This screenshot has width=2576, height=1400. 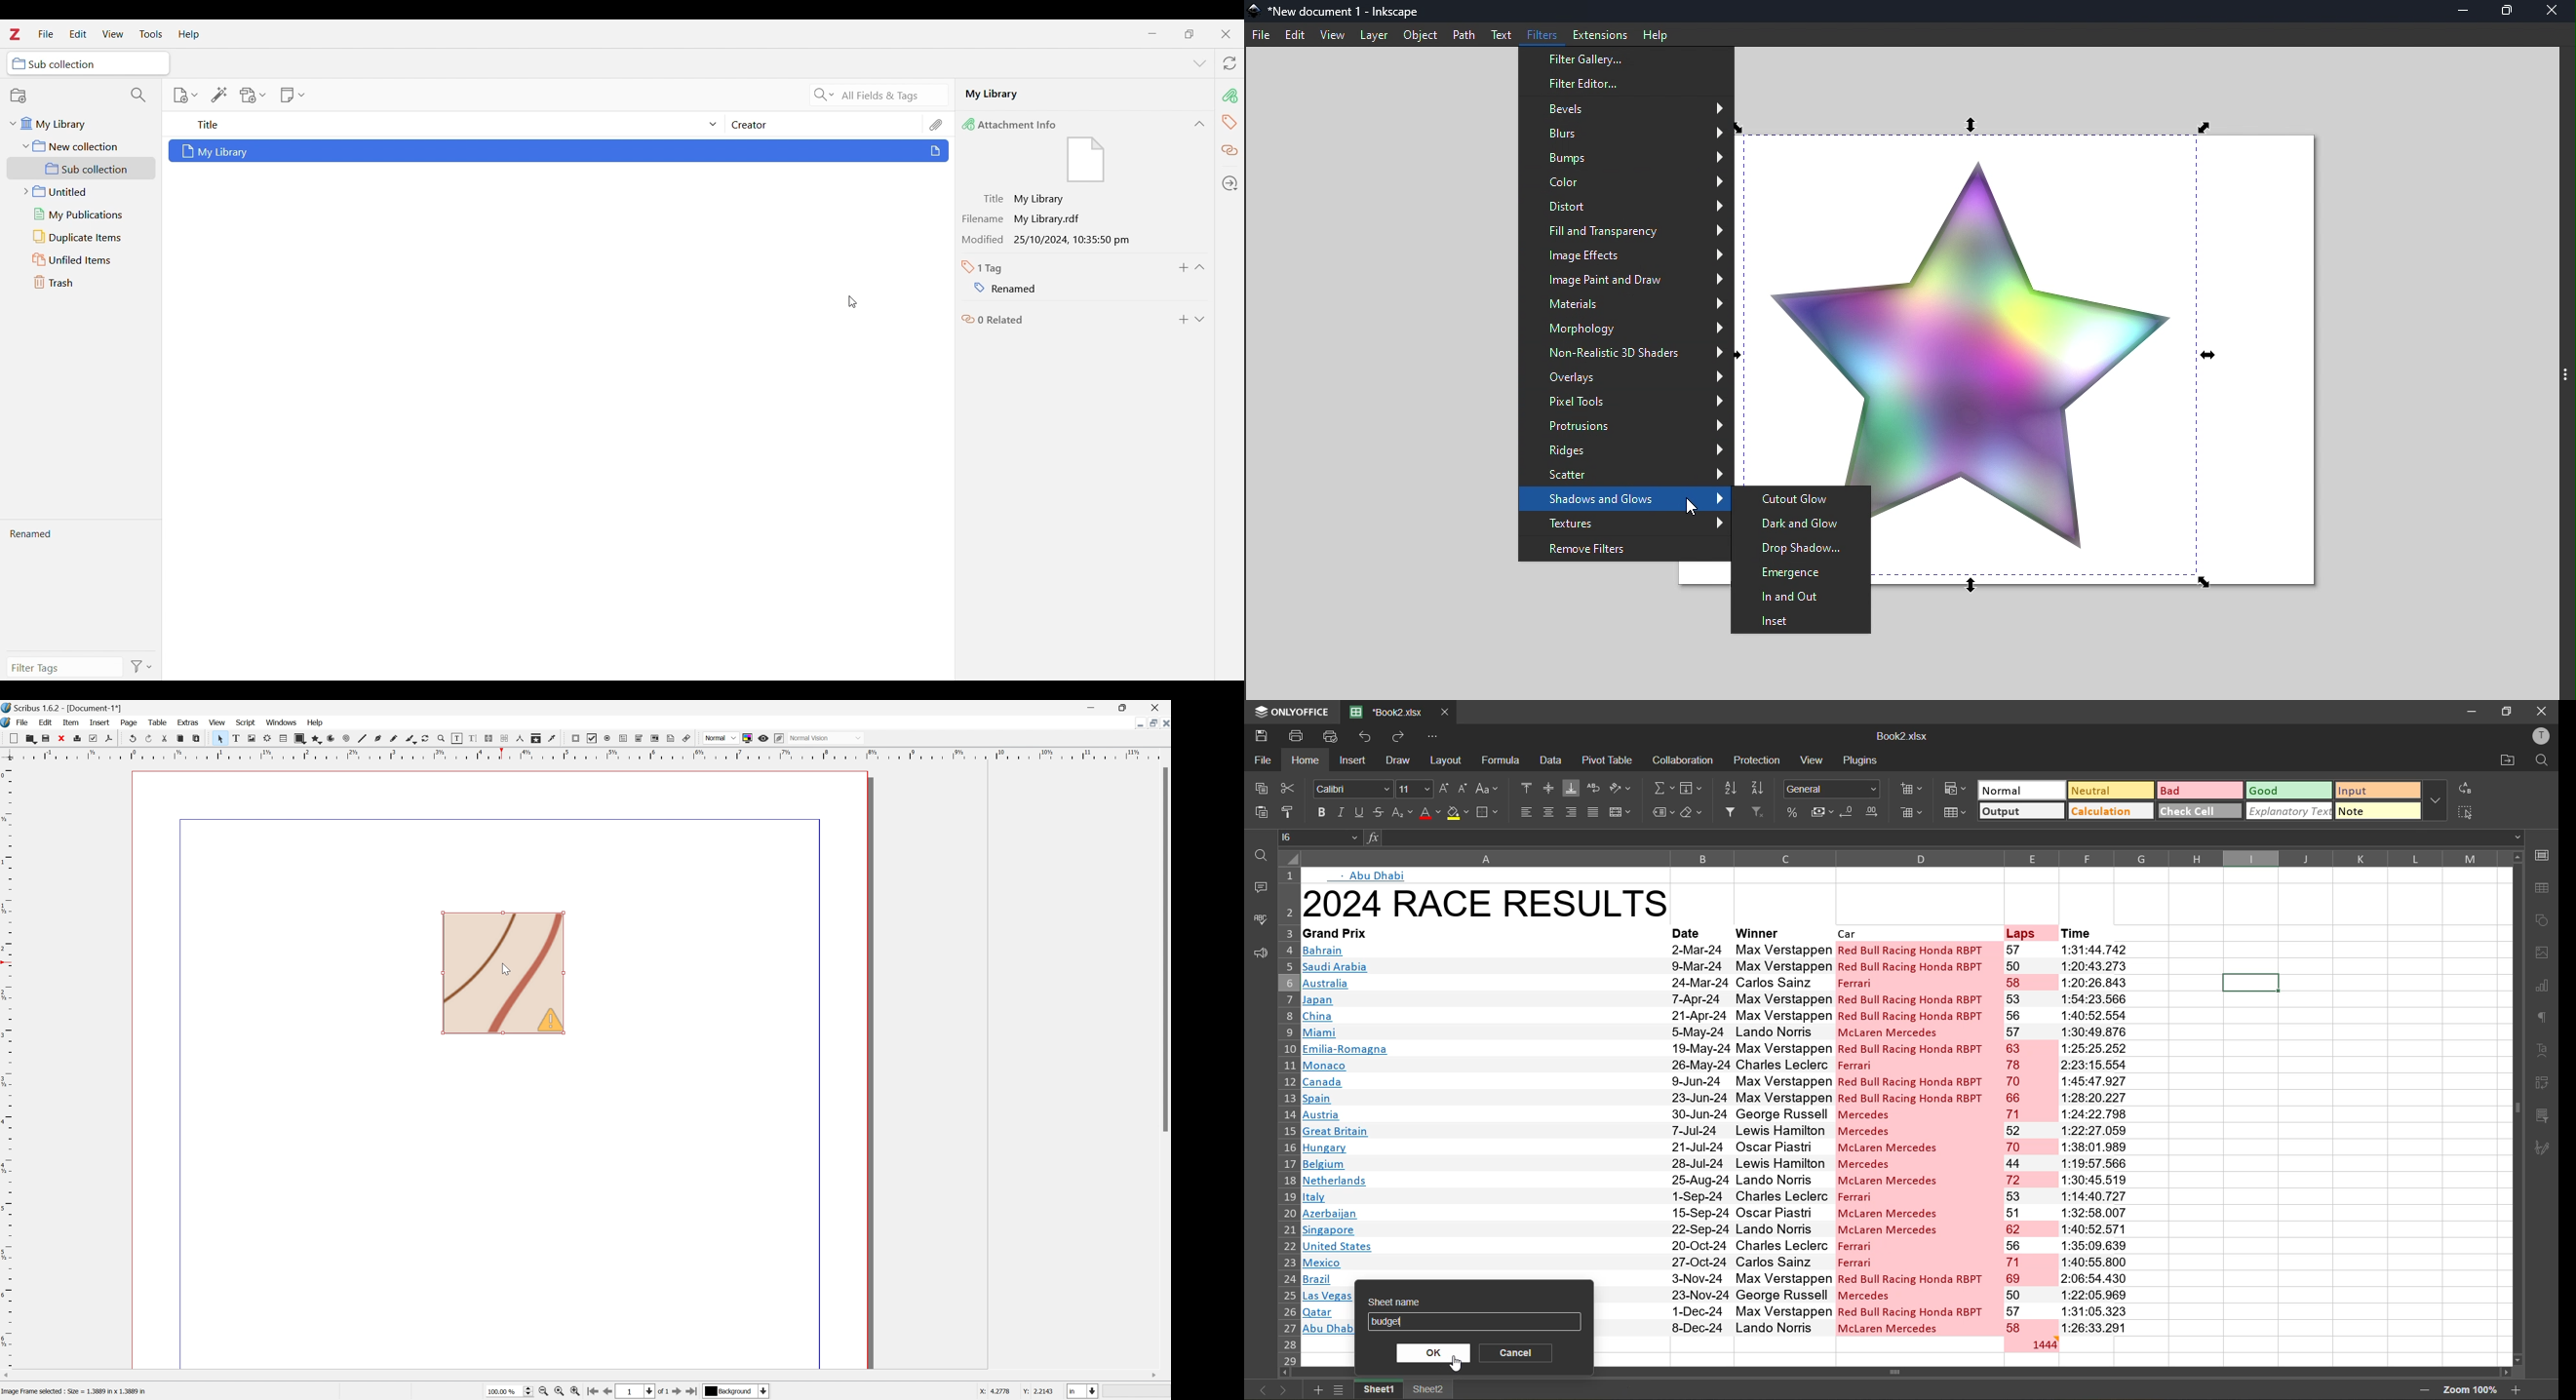 What do you see at coordinates (1369, 875) in the screenshot?
I see `text` at bounding box center [1369, 875].